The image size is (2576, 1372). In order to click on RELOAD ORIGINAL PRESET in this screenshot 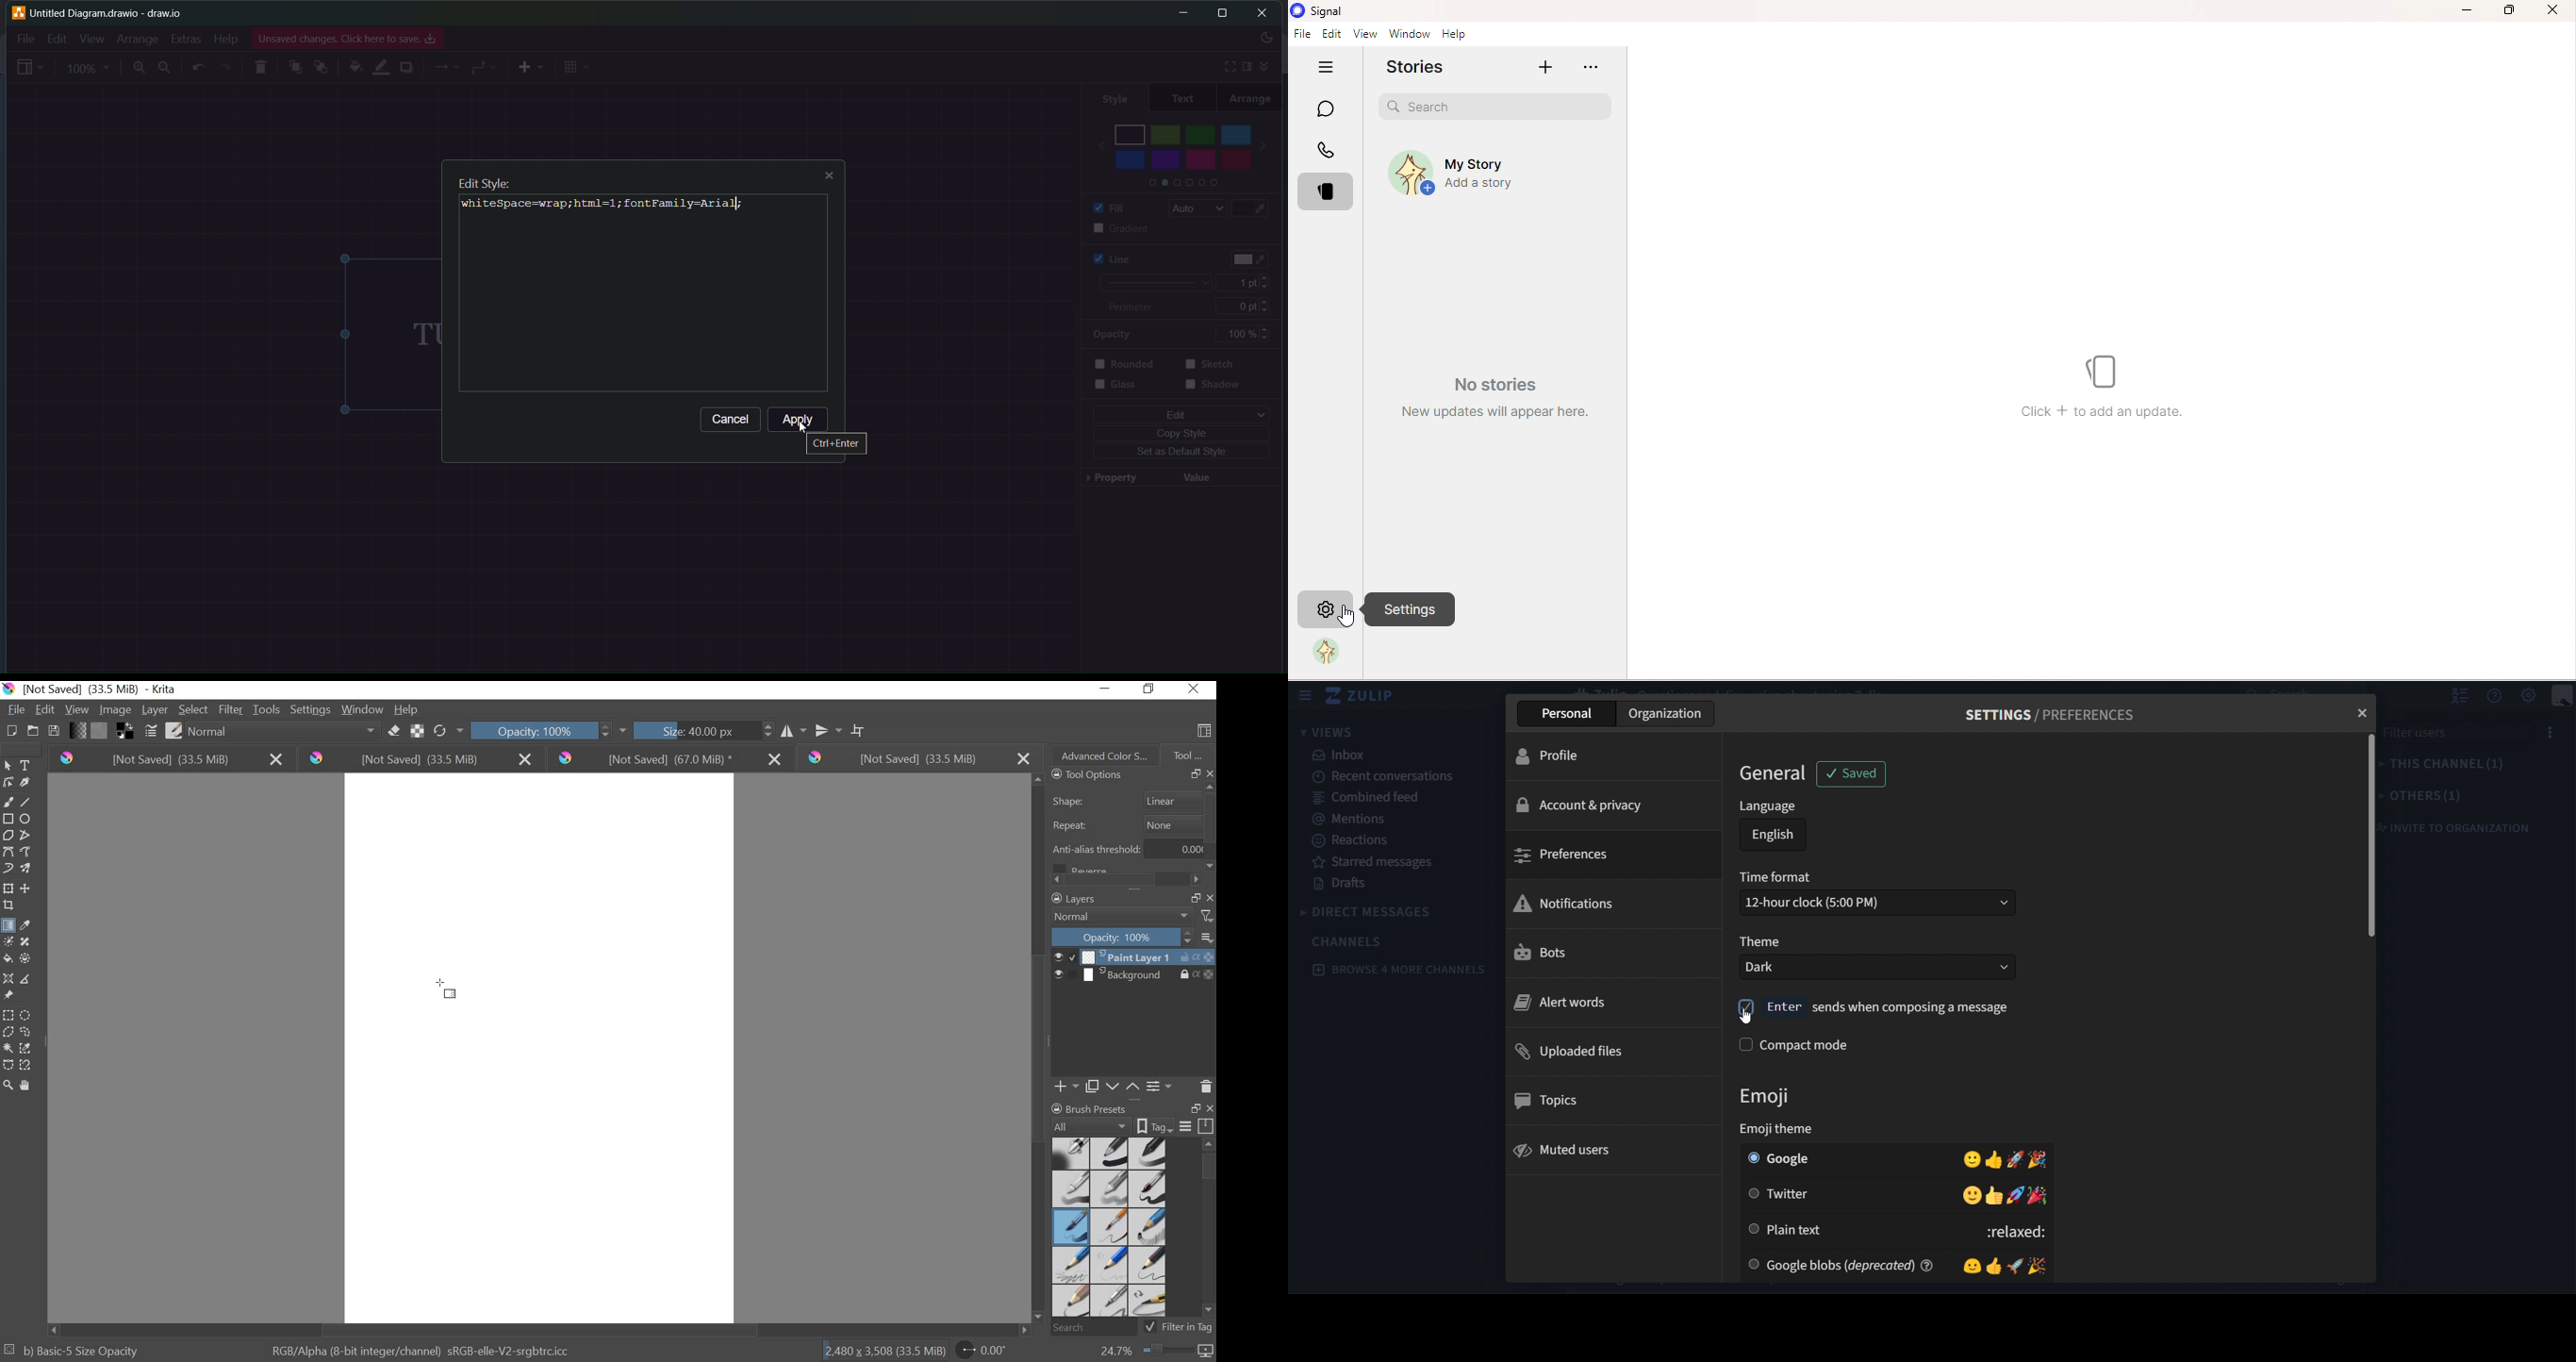, I will do `click(451, 729)`.